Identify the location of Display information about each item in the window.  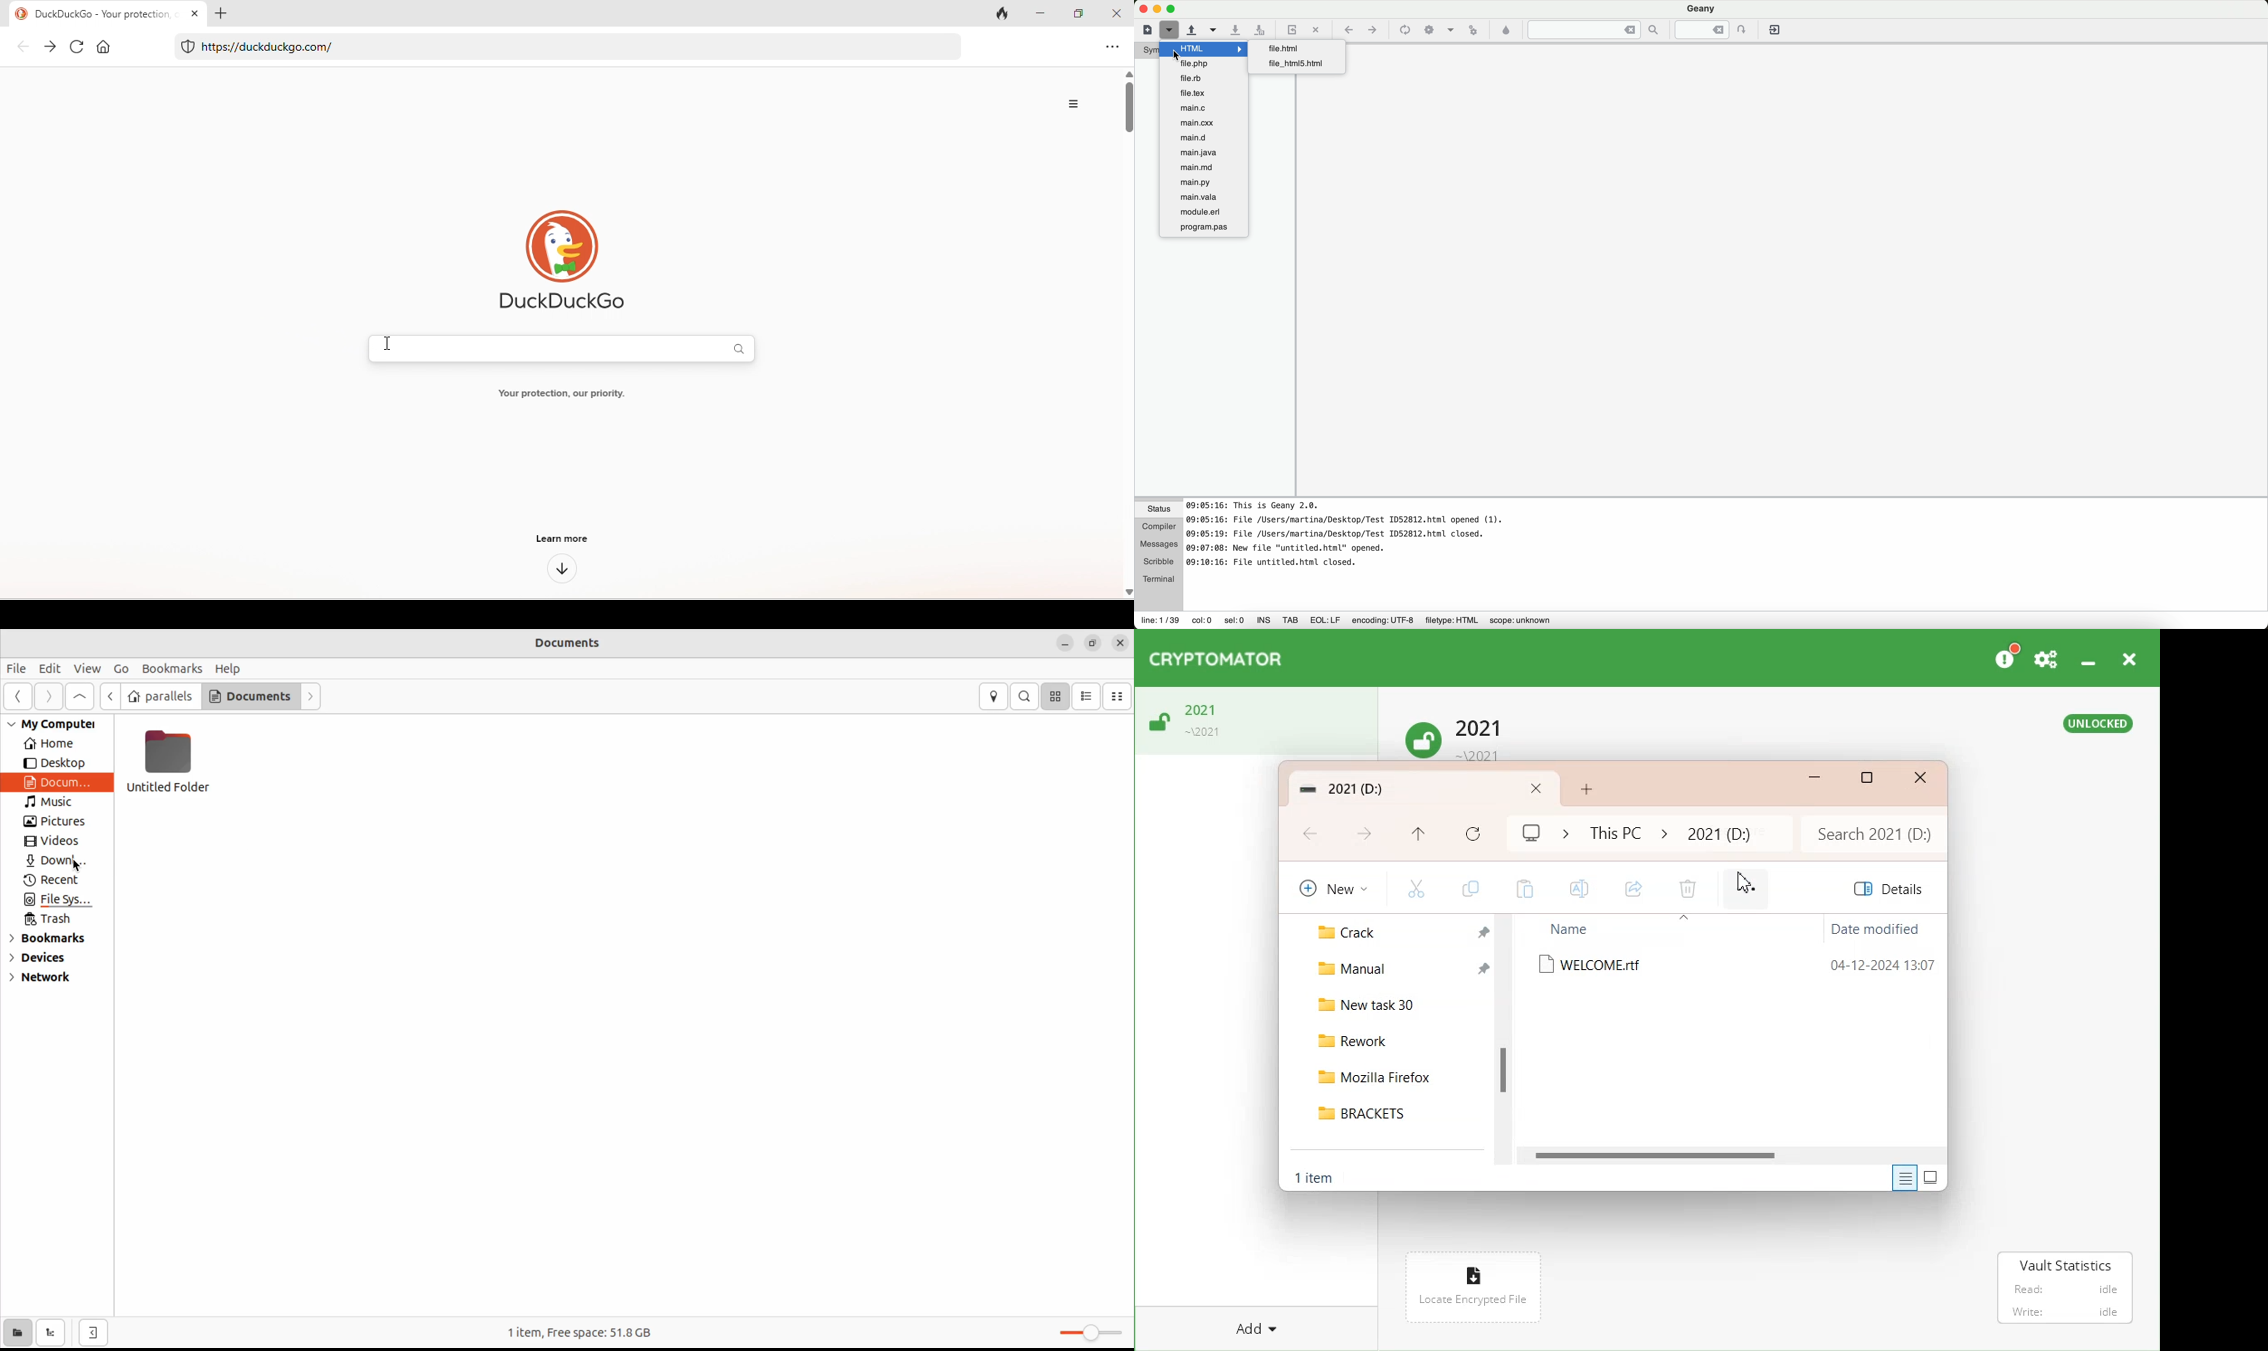
(1904, 1178).